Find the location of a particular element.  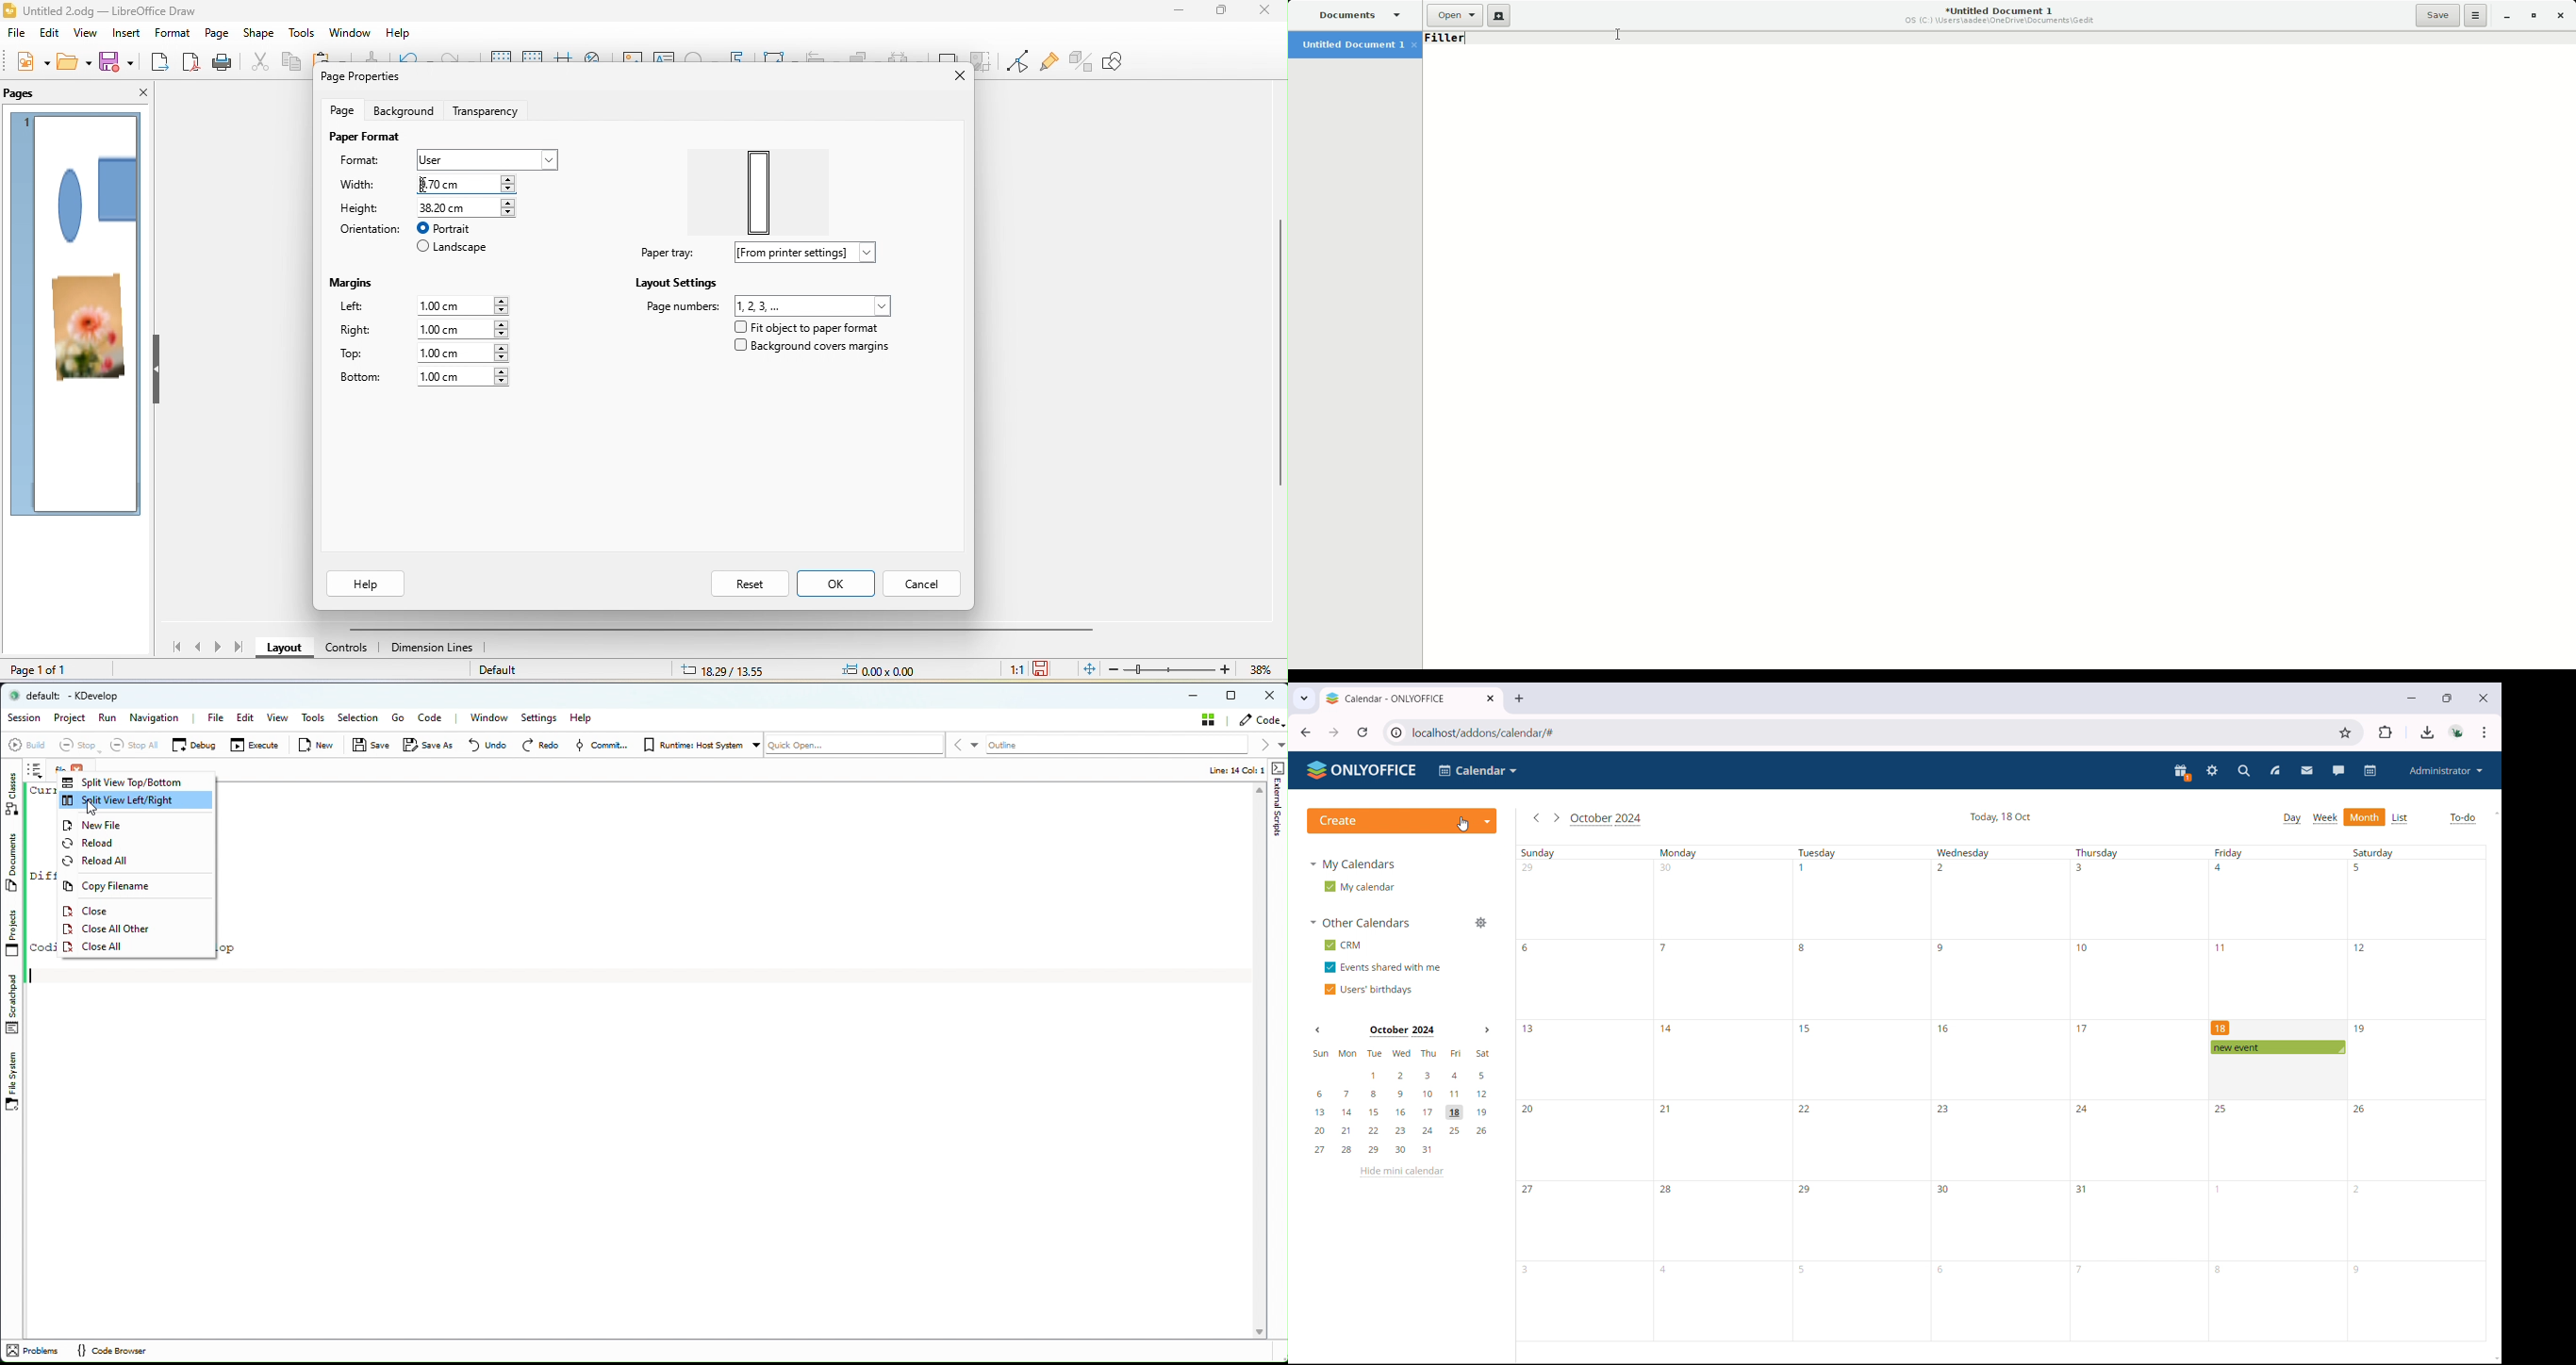

arrange is located at coordinates (868, 54).